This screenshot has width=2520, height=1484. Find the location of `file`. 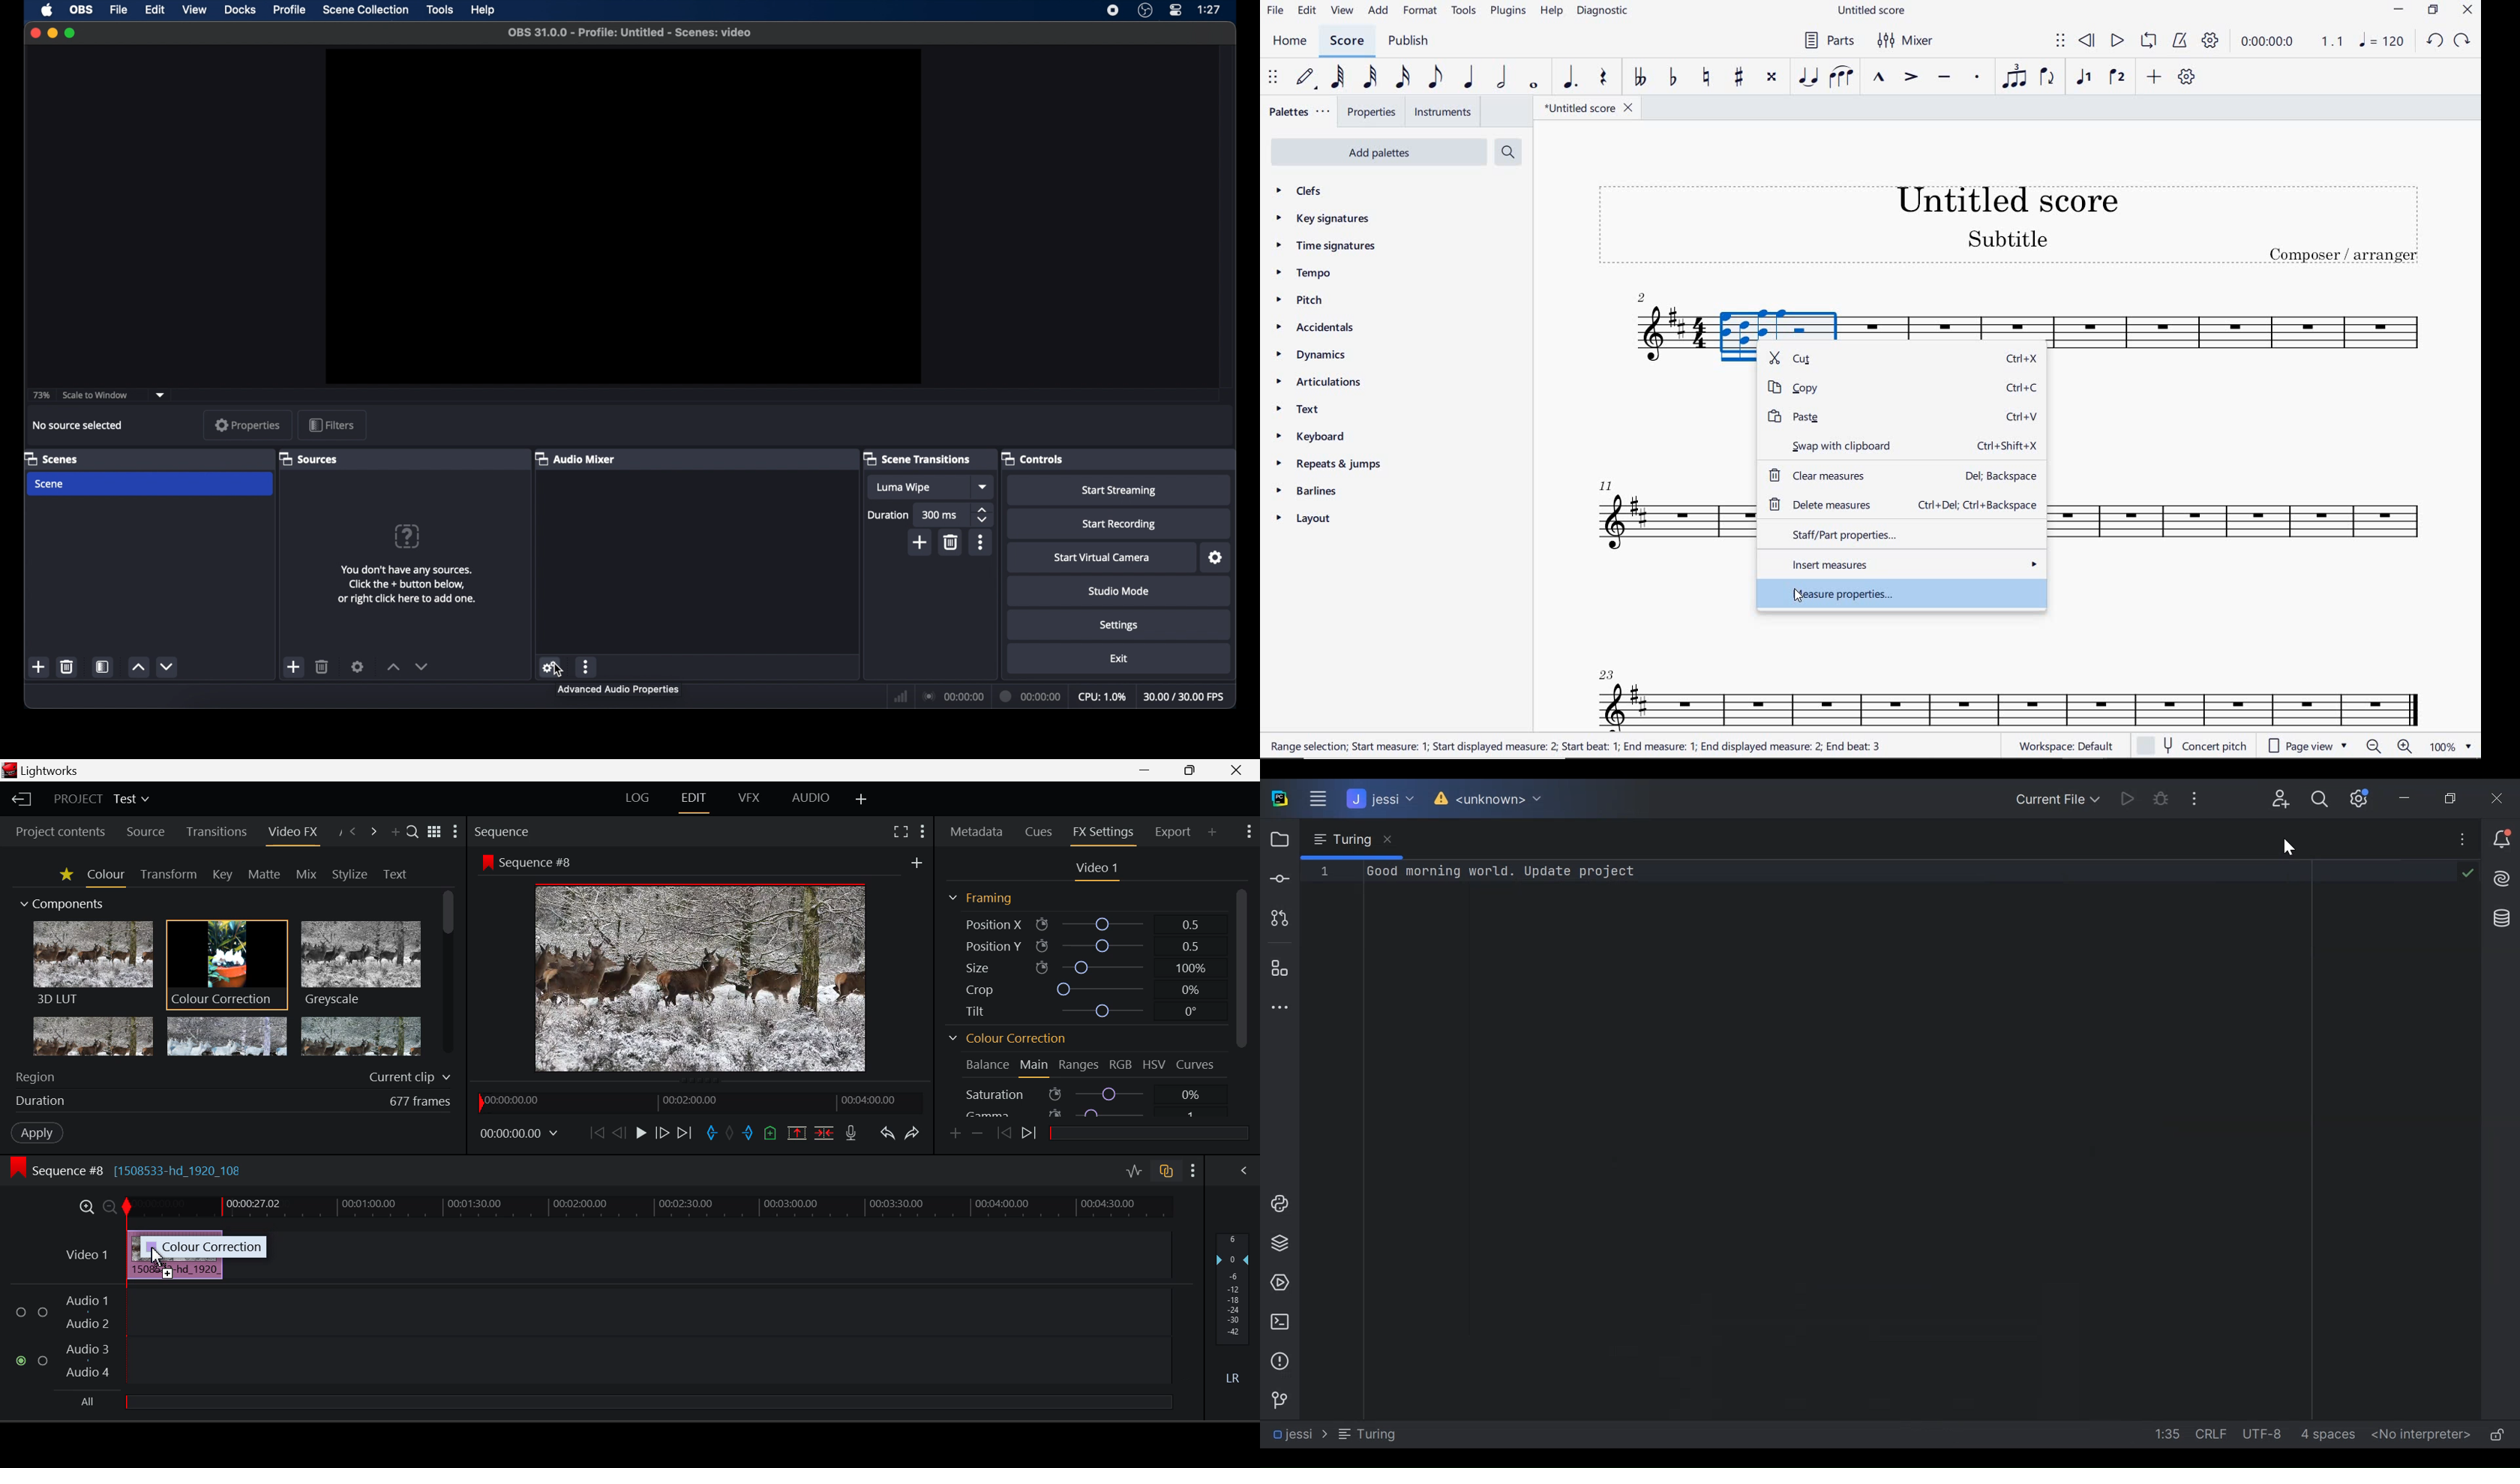

file is located at coordinates (119, 11).